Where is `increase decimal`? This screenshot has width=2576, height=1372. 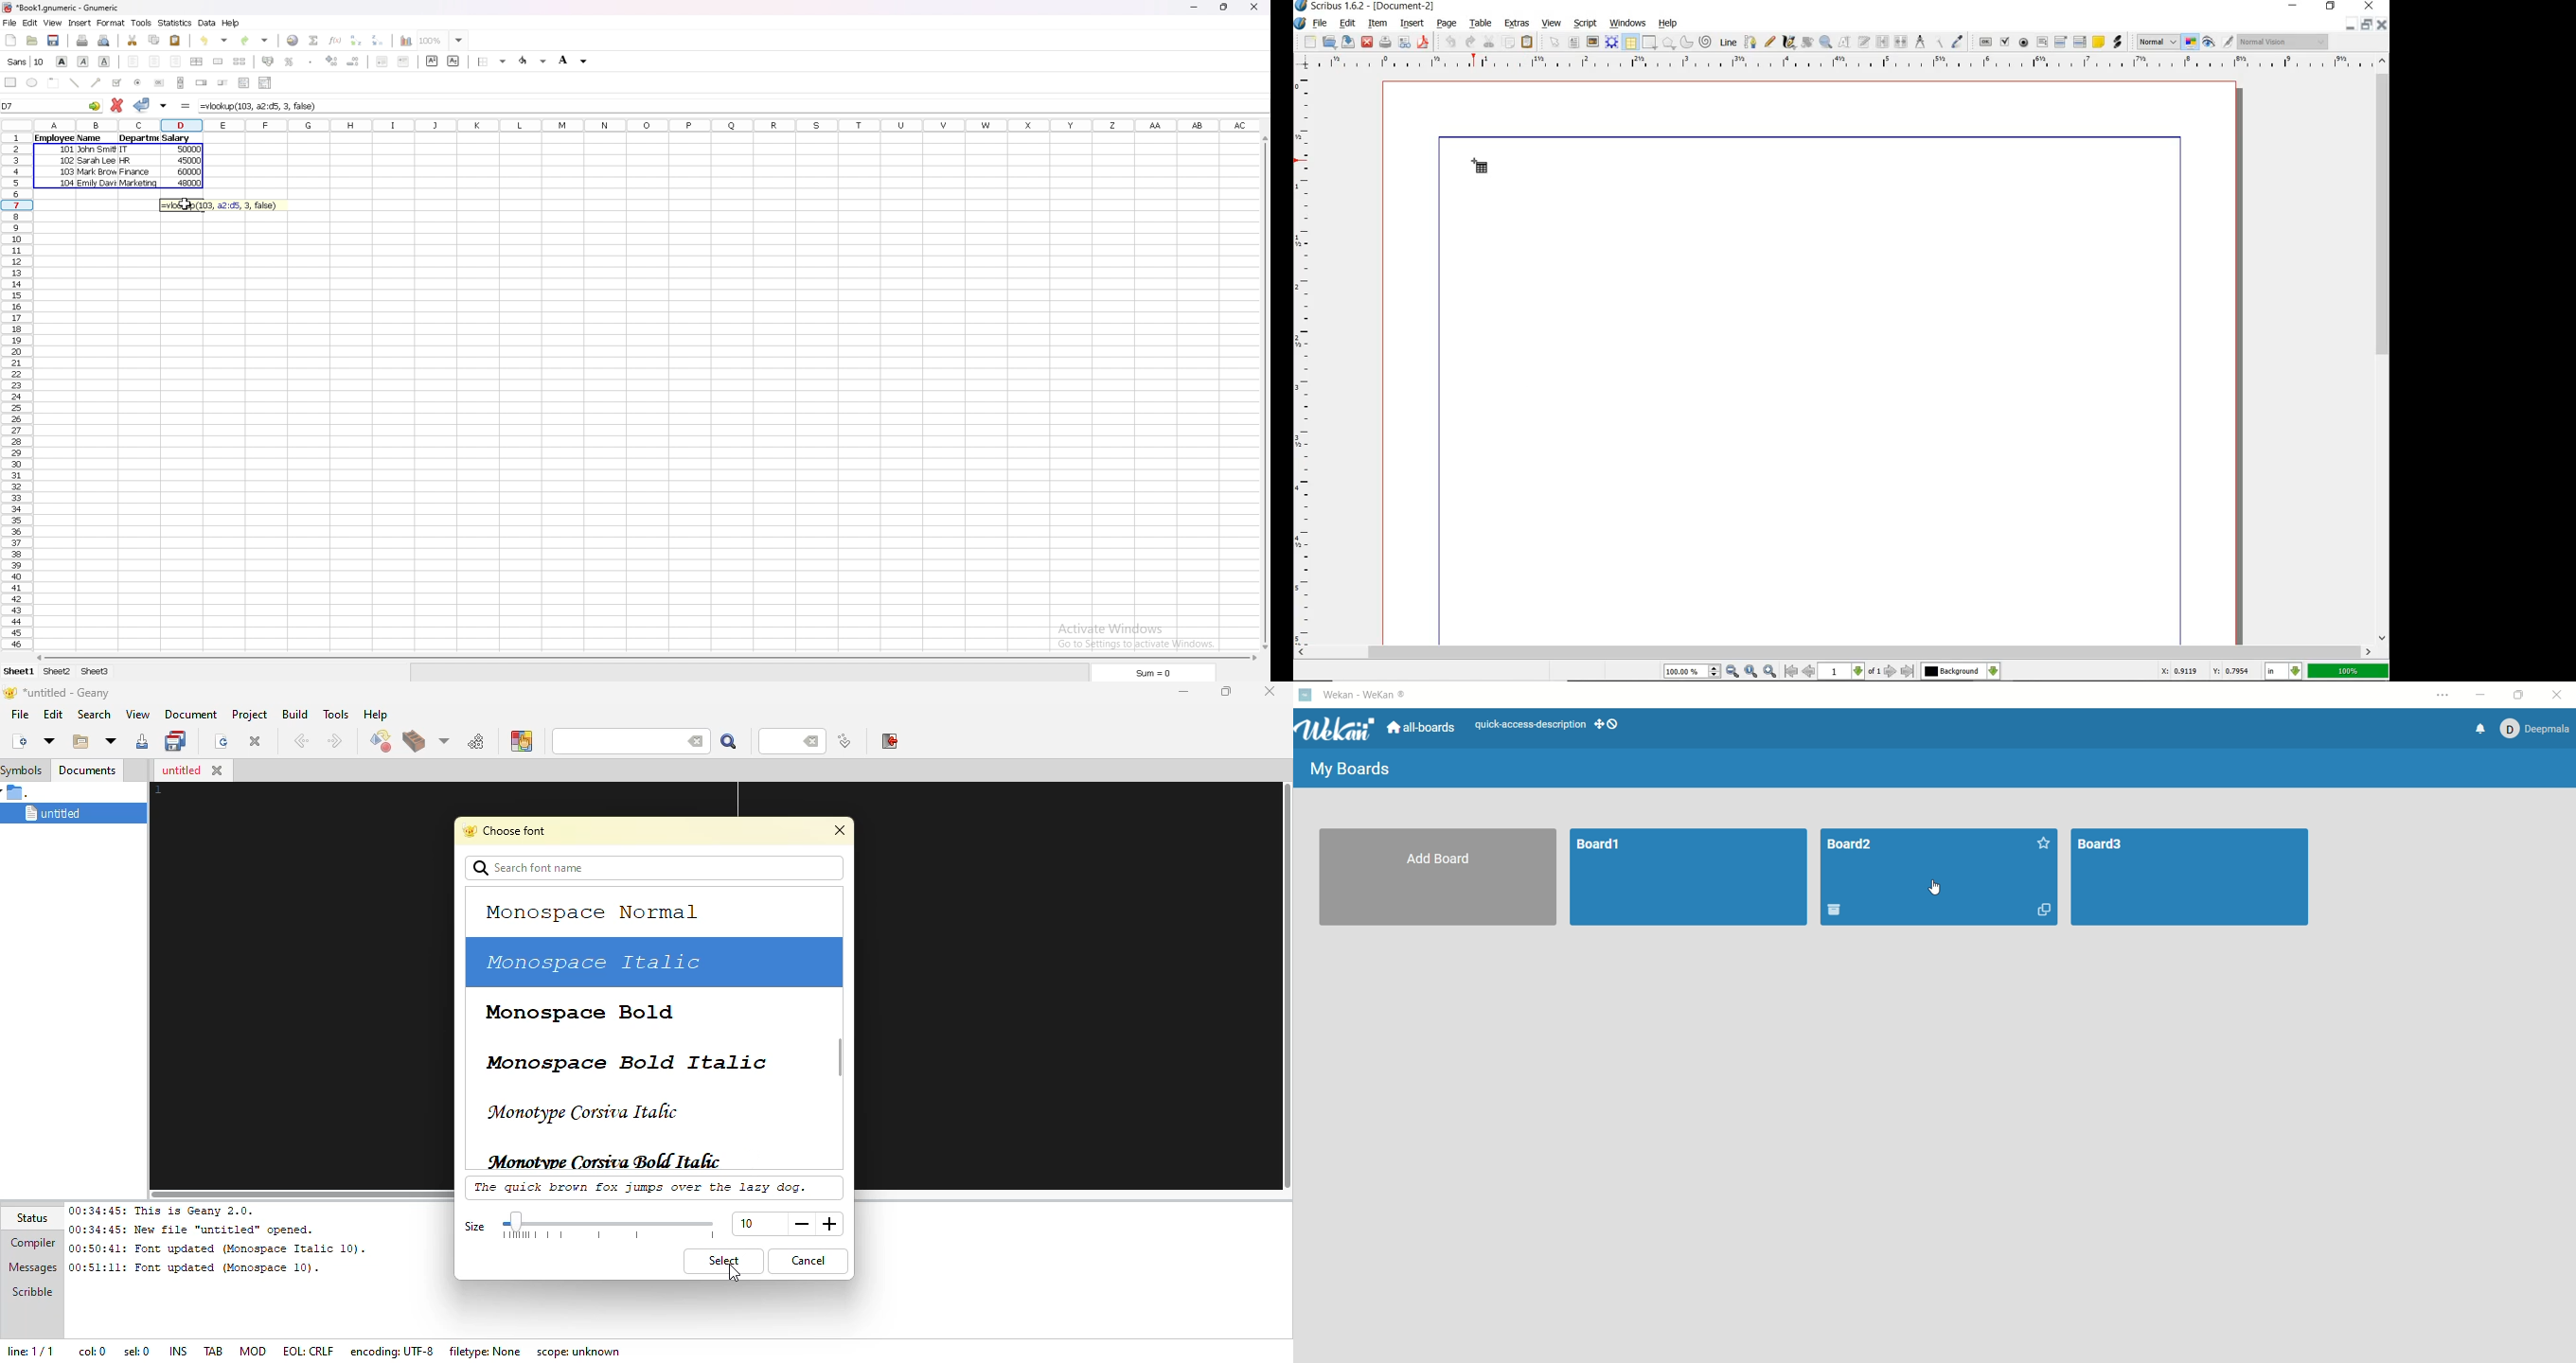 increase decimal is located at coordinates (332, 61).